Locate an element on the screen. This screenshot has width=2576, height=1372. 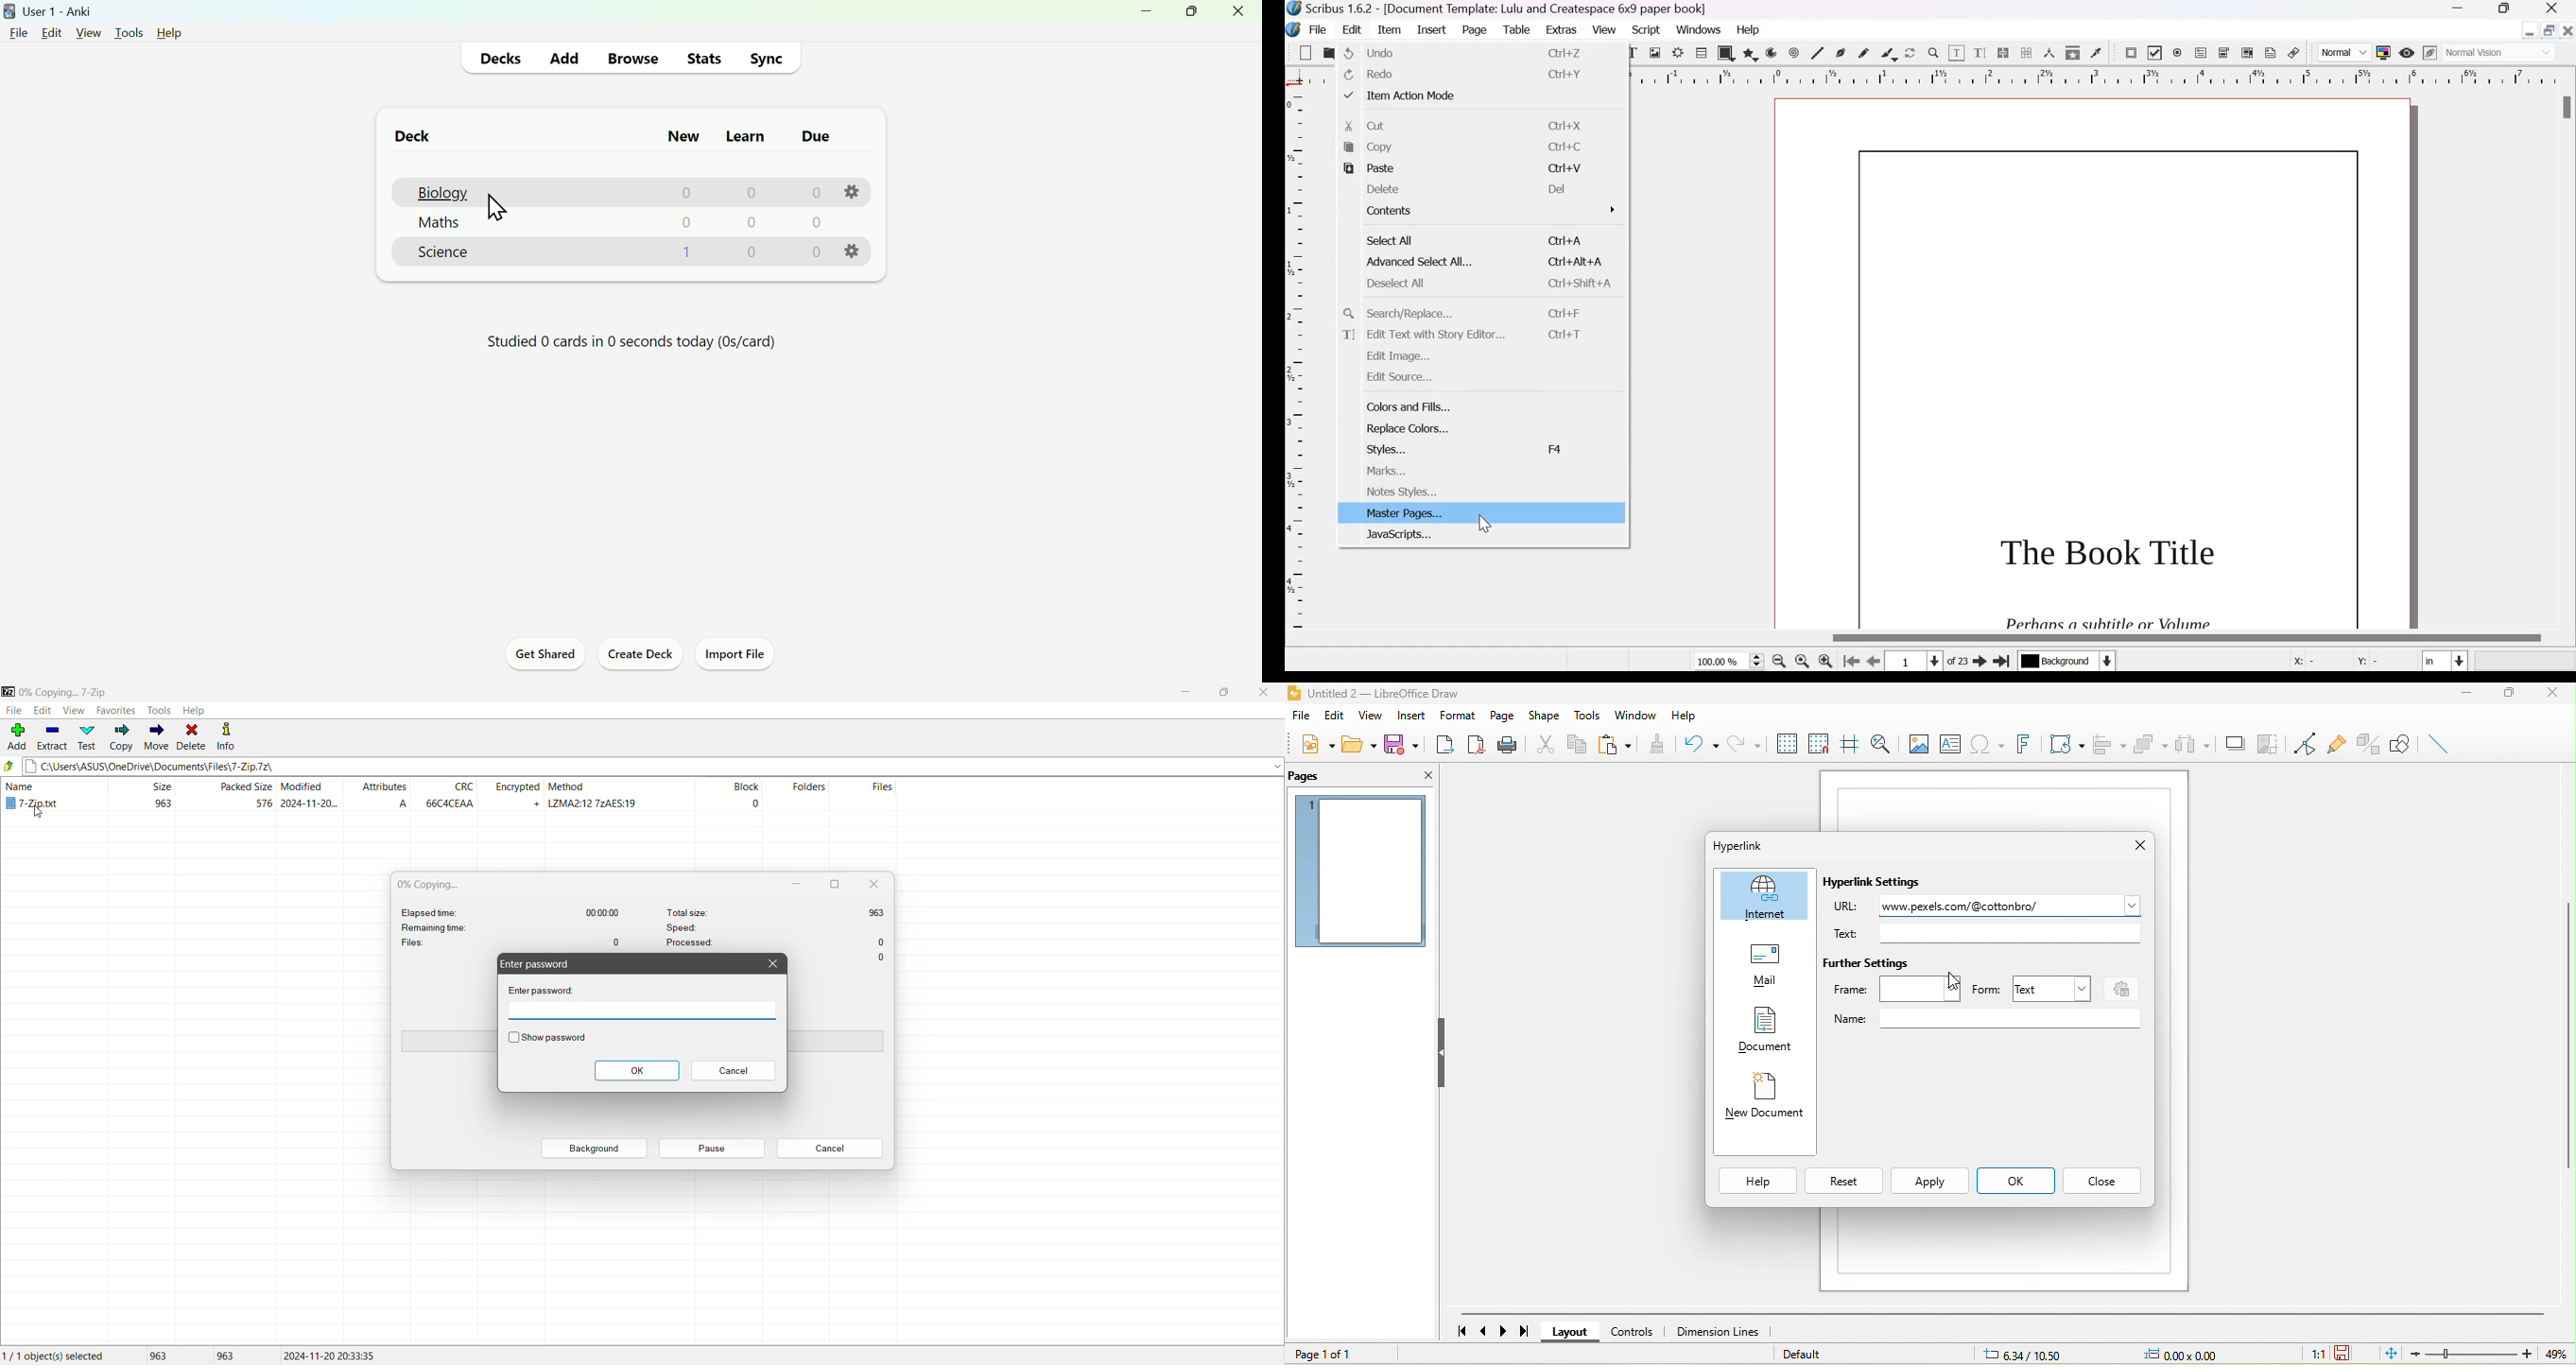
cut is located at coordinates (1542, 744).